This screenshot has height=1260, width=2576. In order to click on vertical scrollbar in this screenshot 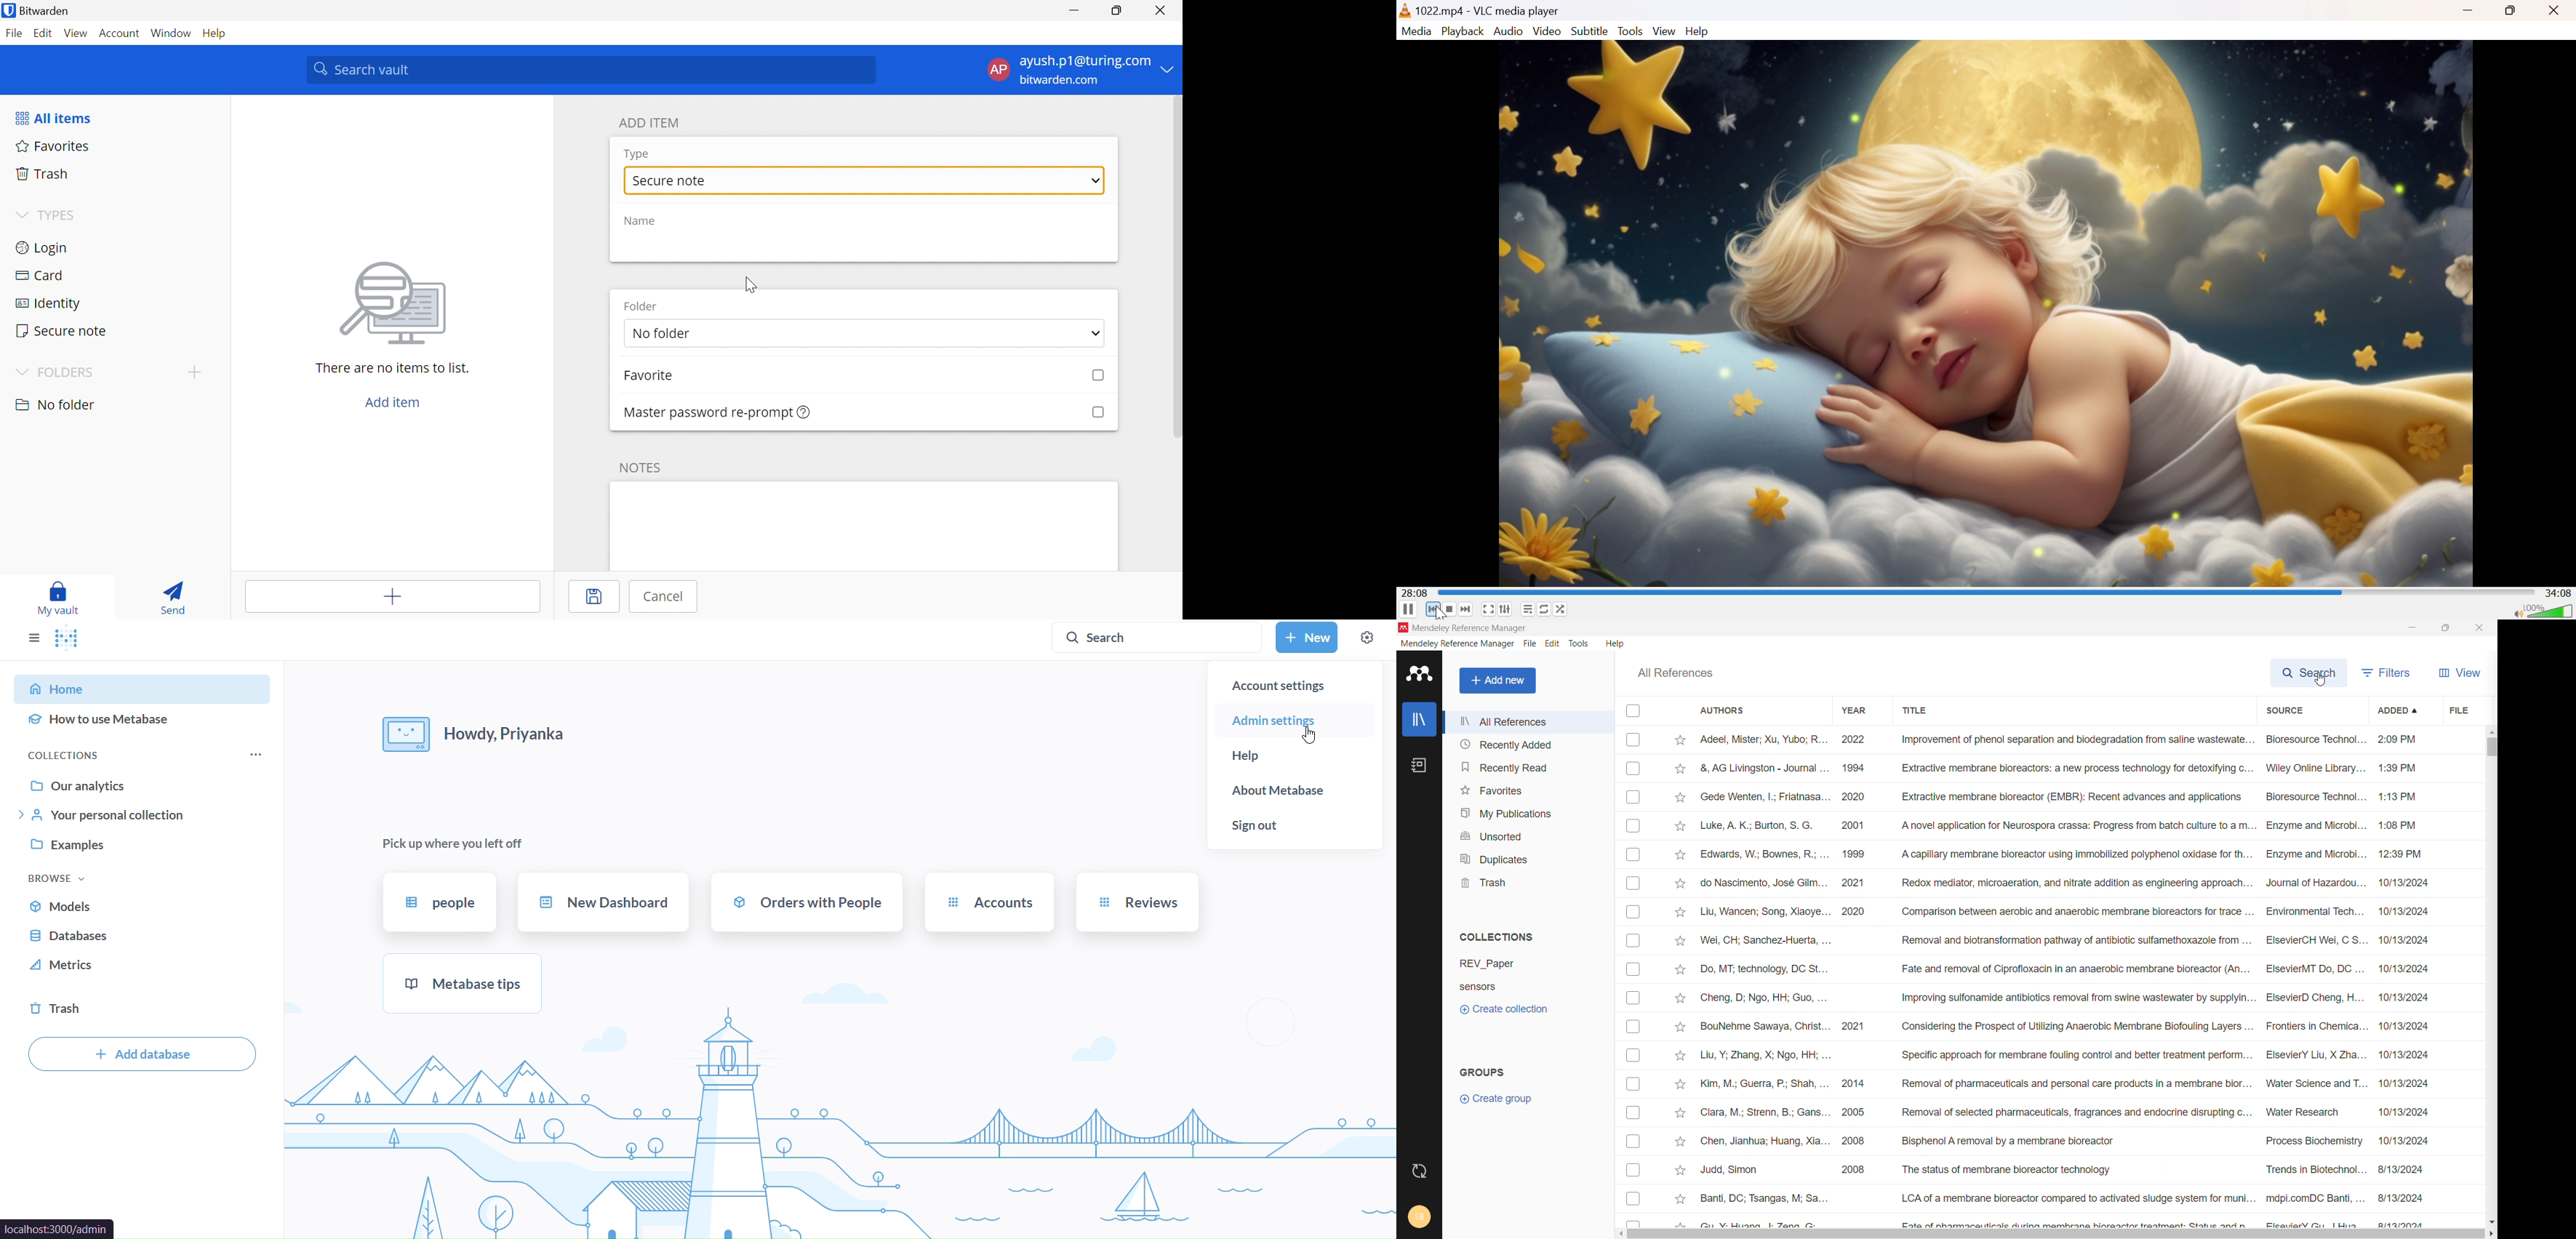, I will do `click(2491, 747)`.